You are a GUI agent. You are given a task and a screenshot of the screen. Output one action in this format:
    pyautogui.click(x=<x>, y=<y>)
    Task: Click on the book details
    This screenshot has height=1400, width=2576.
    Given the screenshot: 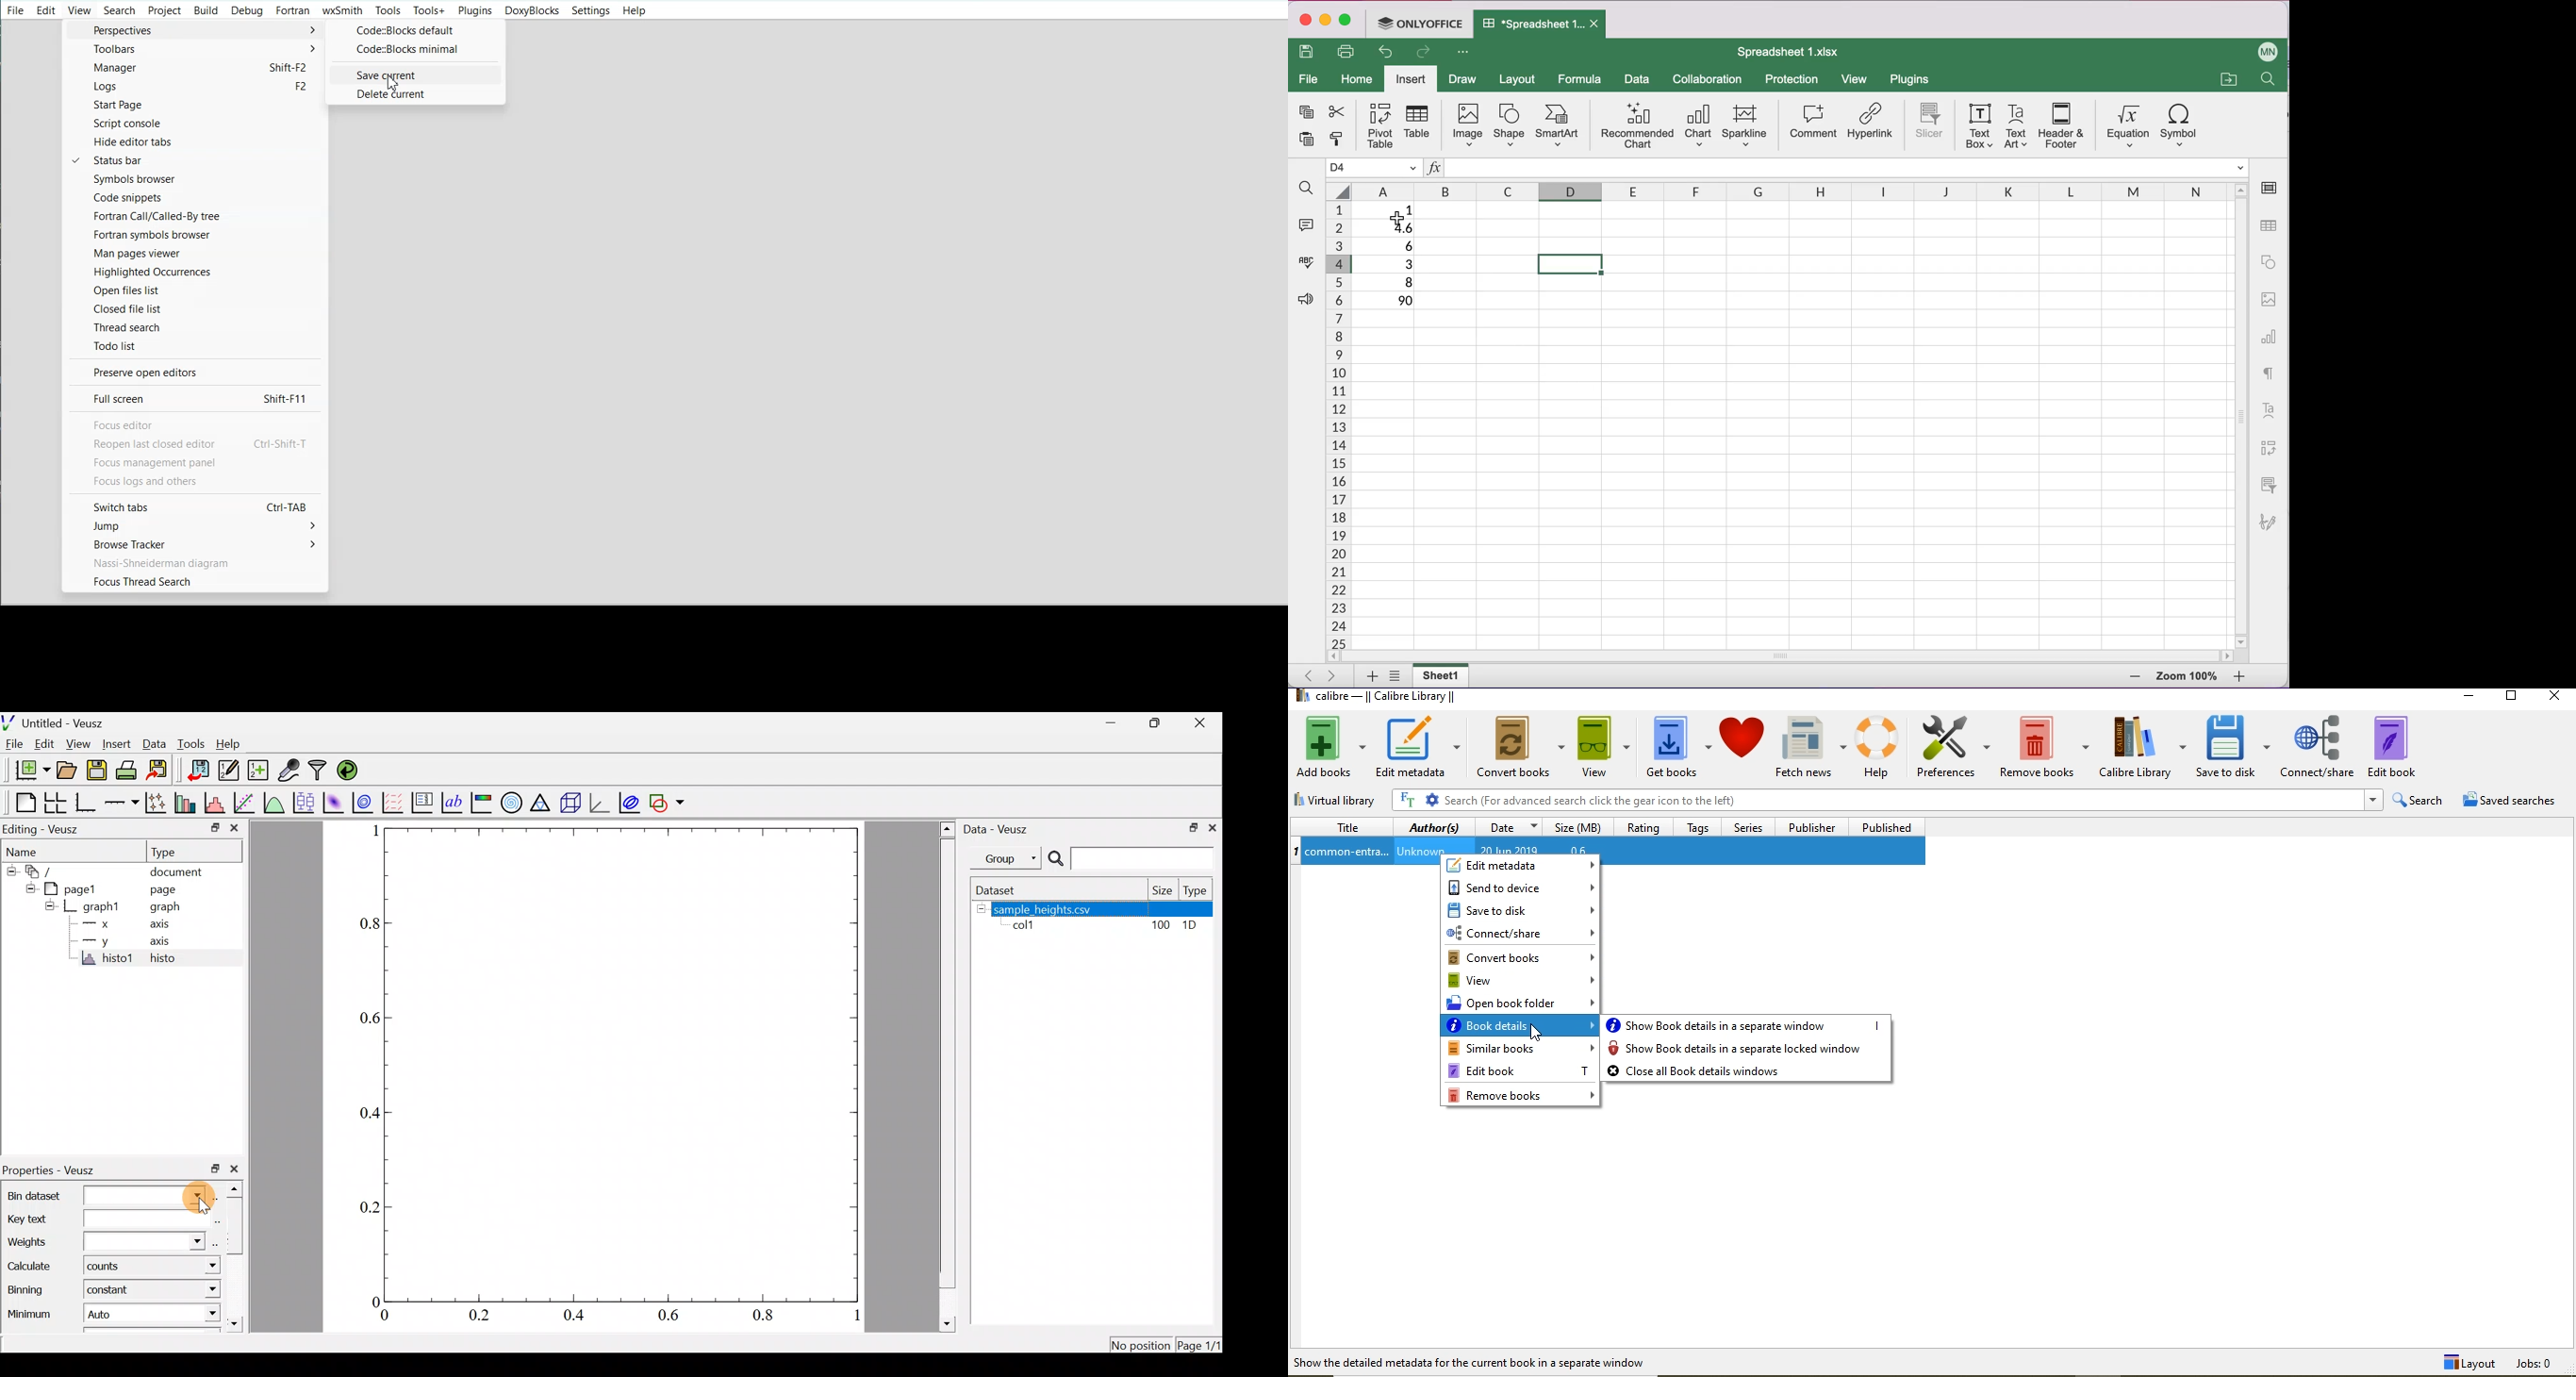 What is the action you would take?
    pyautogui.click(x=1521, y=1028)
    